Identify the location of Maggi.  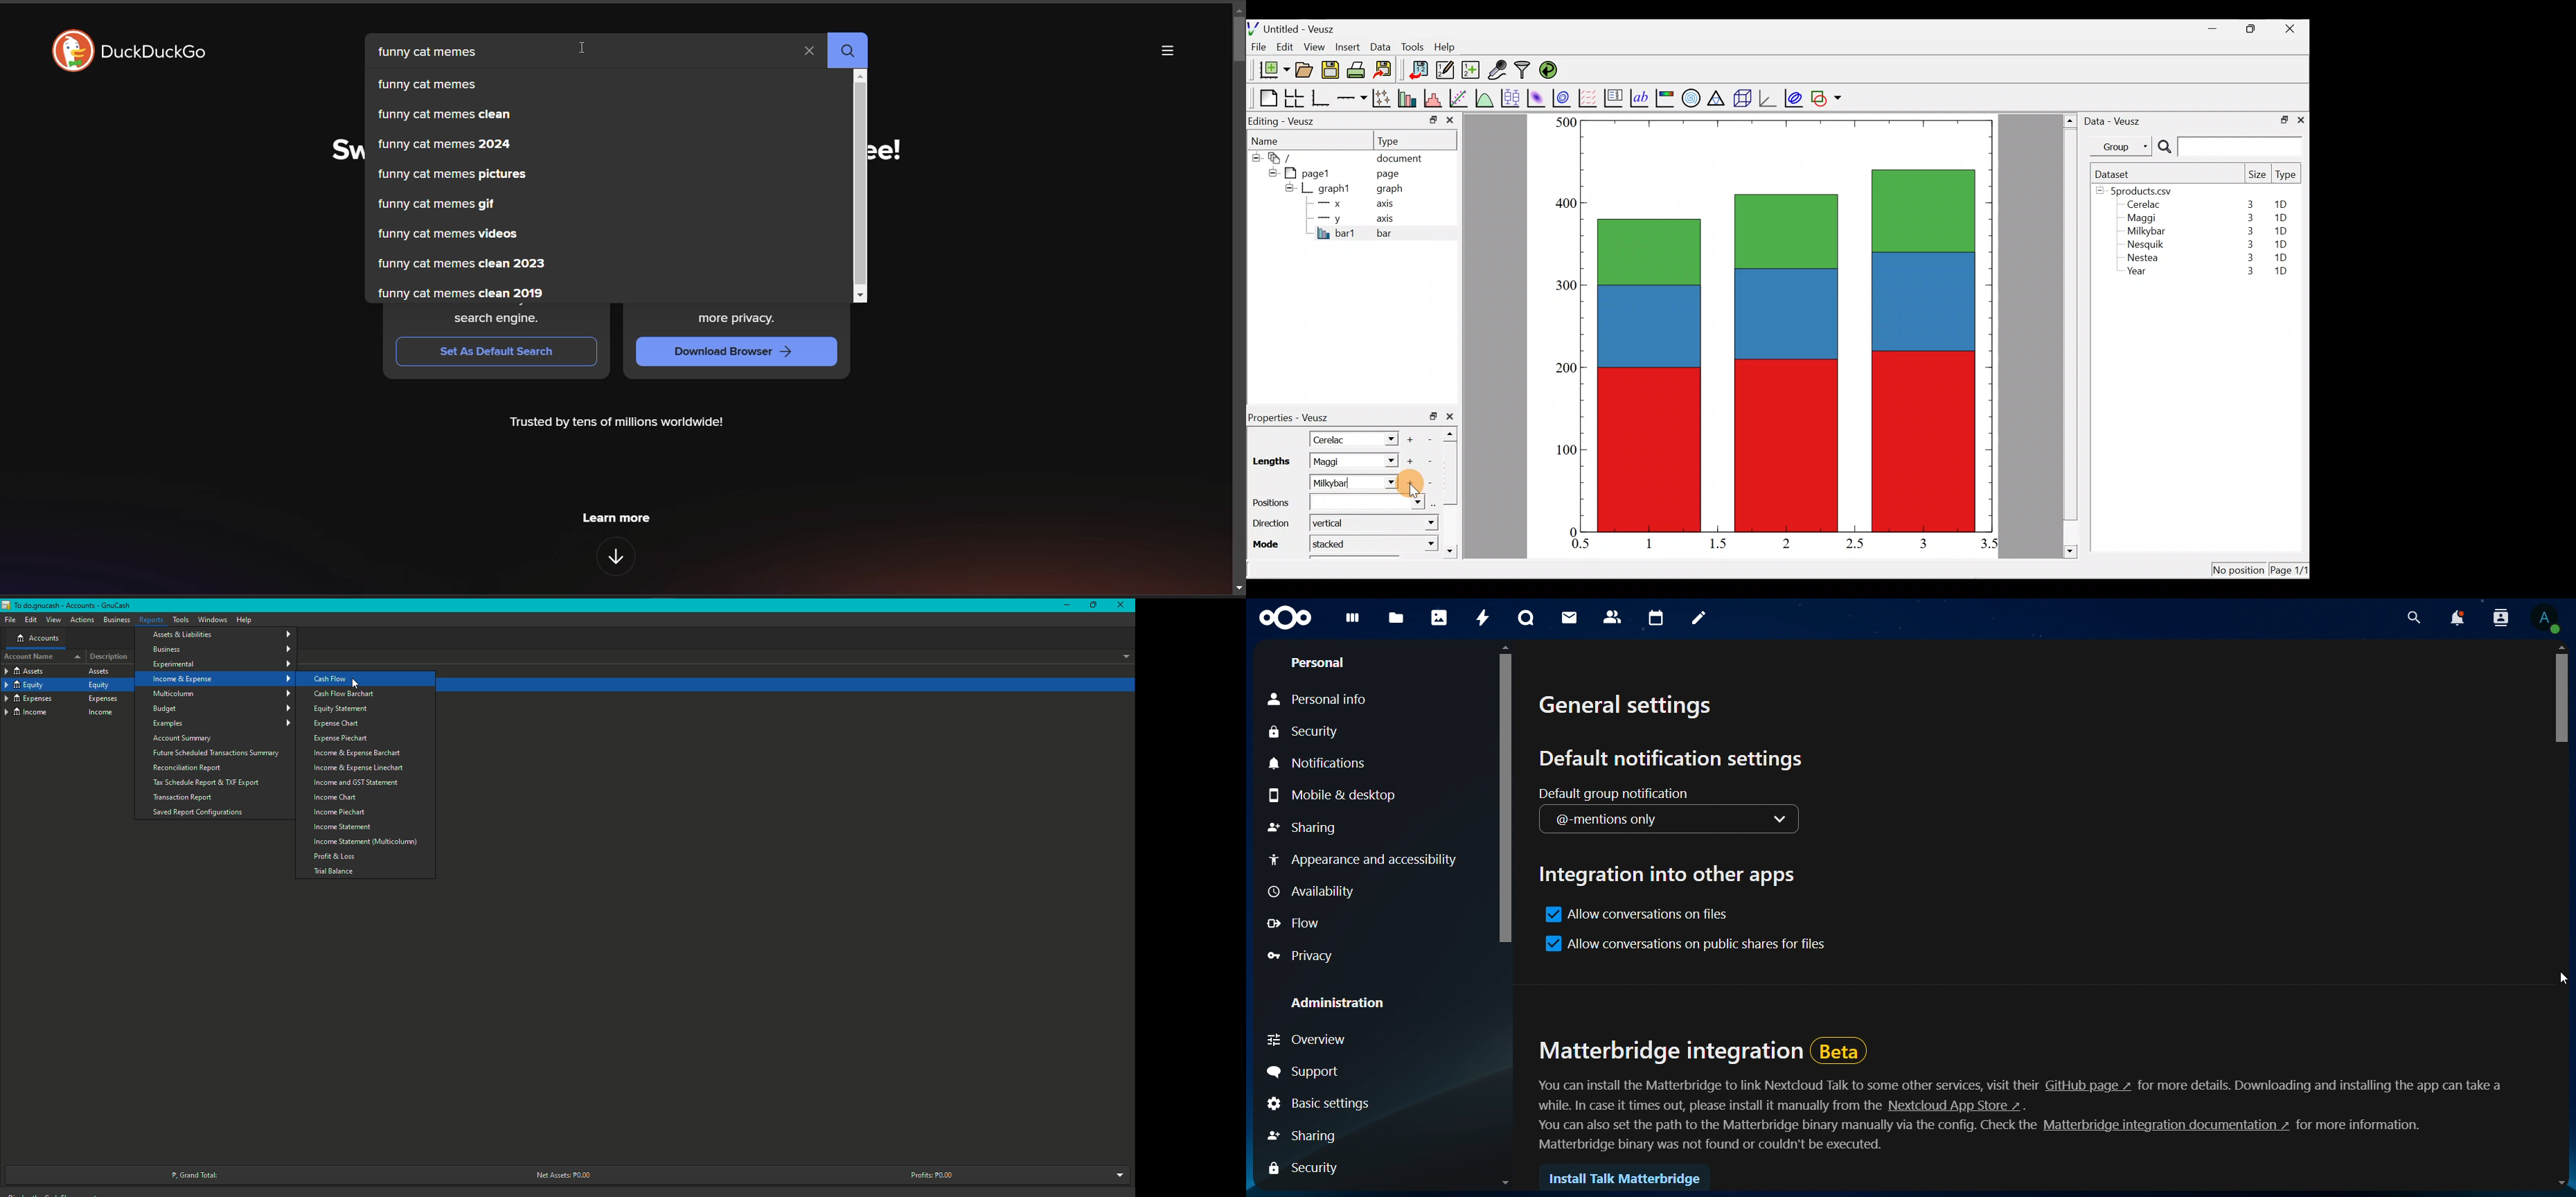
(2143, 219).